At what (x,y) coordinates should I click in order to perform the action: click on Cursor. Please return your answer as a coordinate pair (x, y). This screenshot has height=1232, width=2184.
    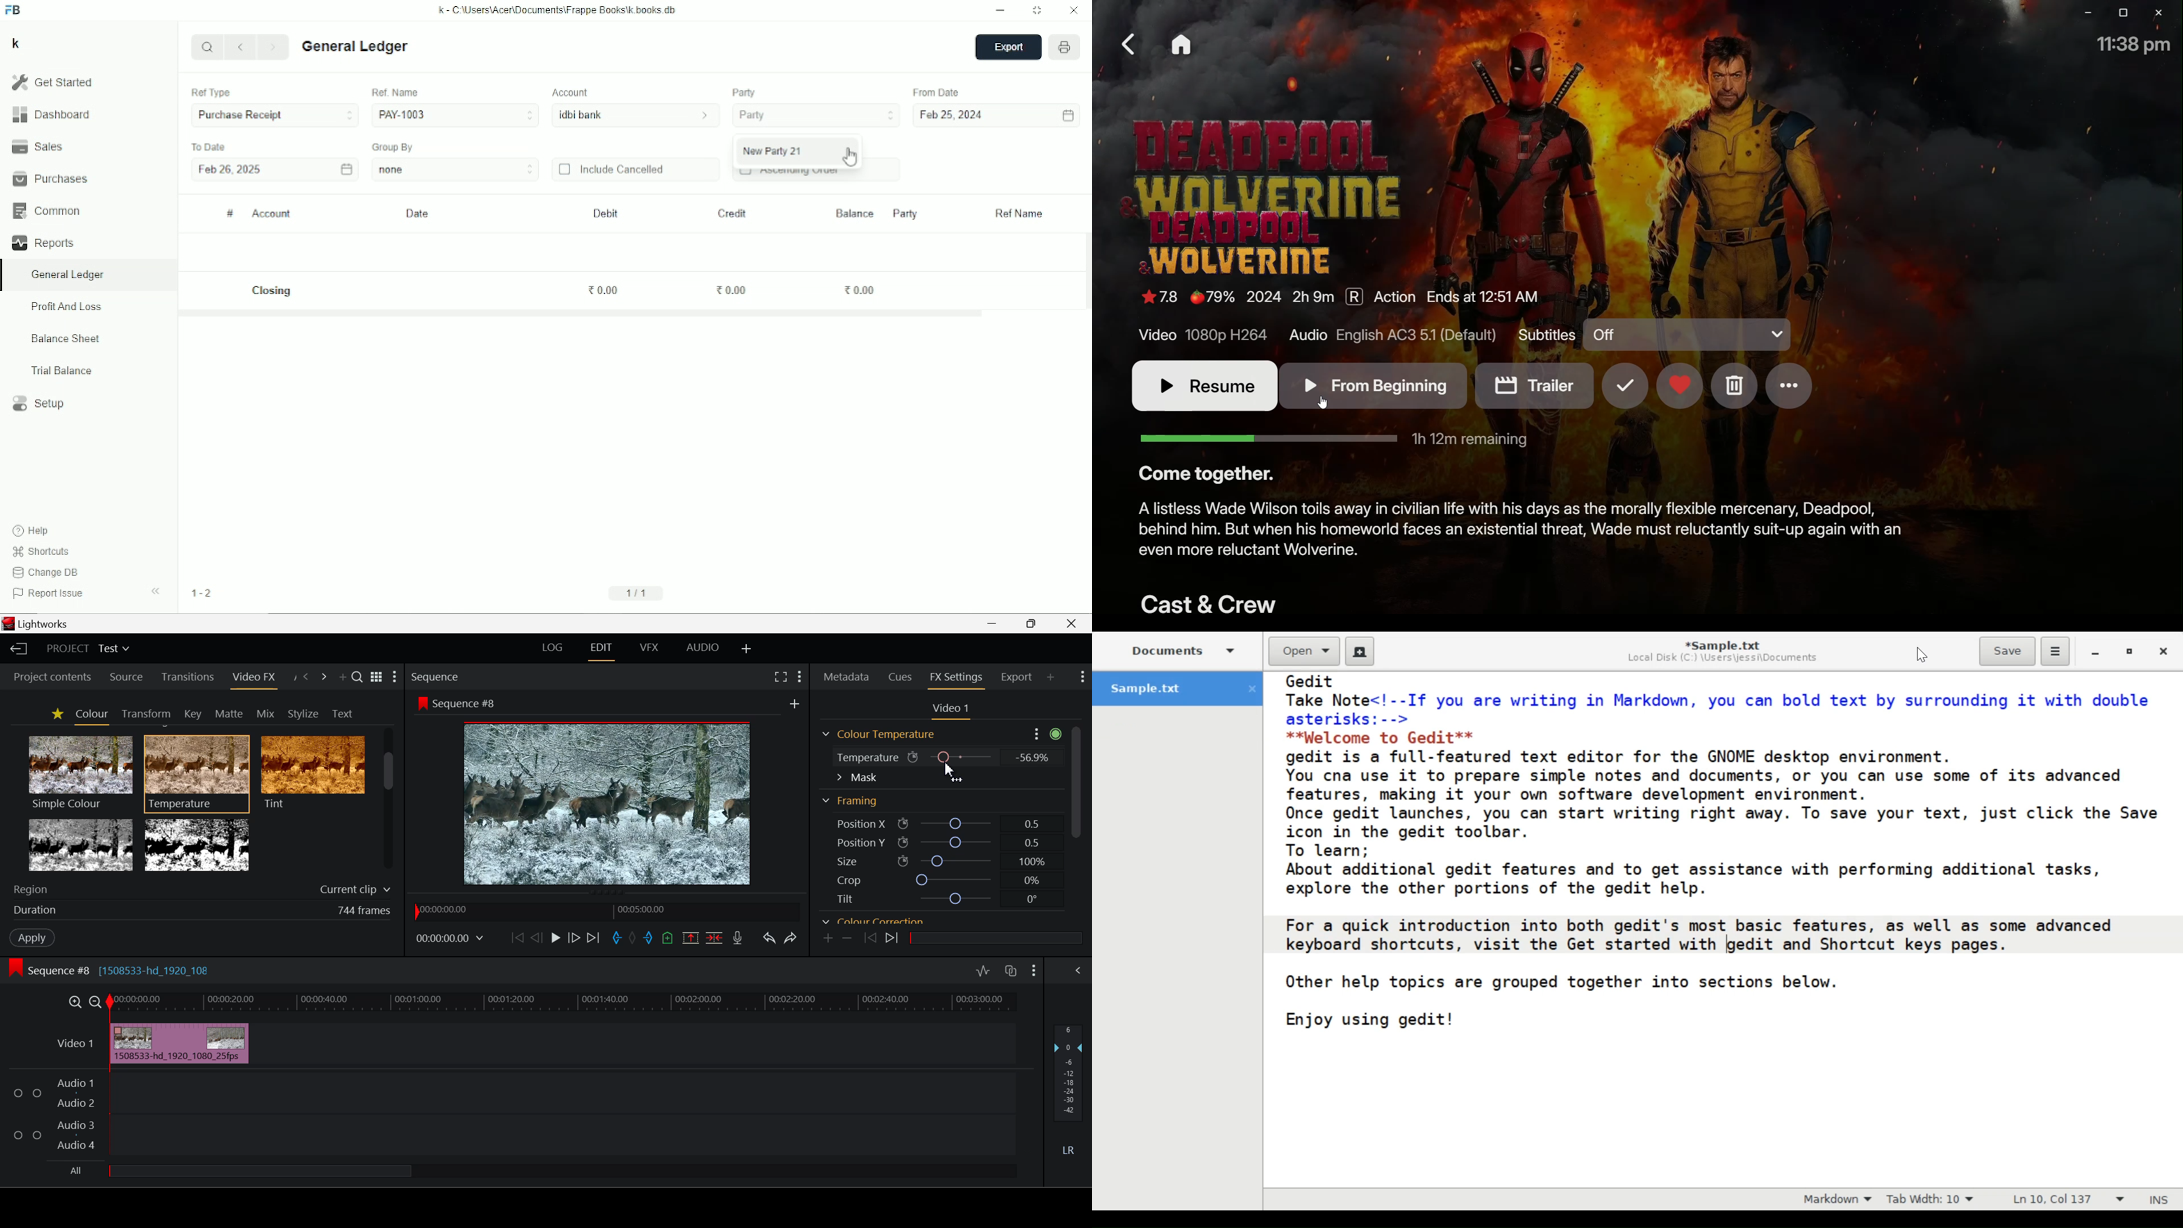
    Looking at the image, I should click on (850, 156).